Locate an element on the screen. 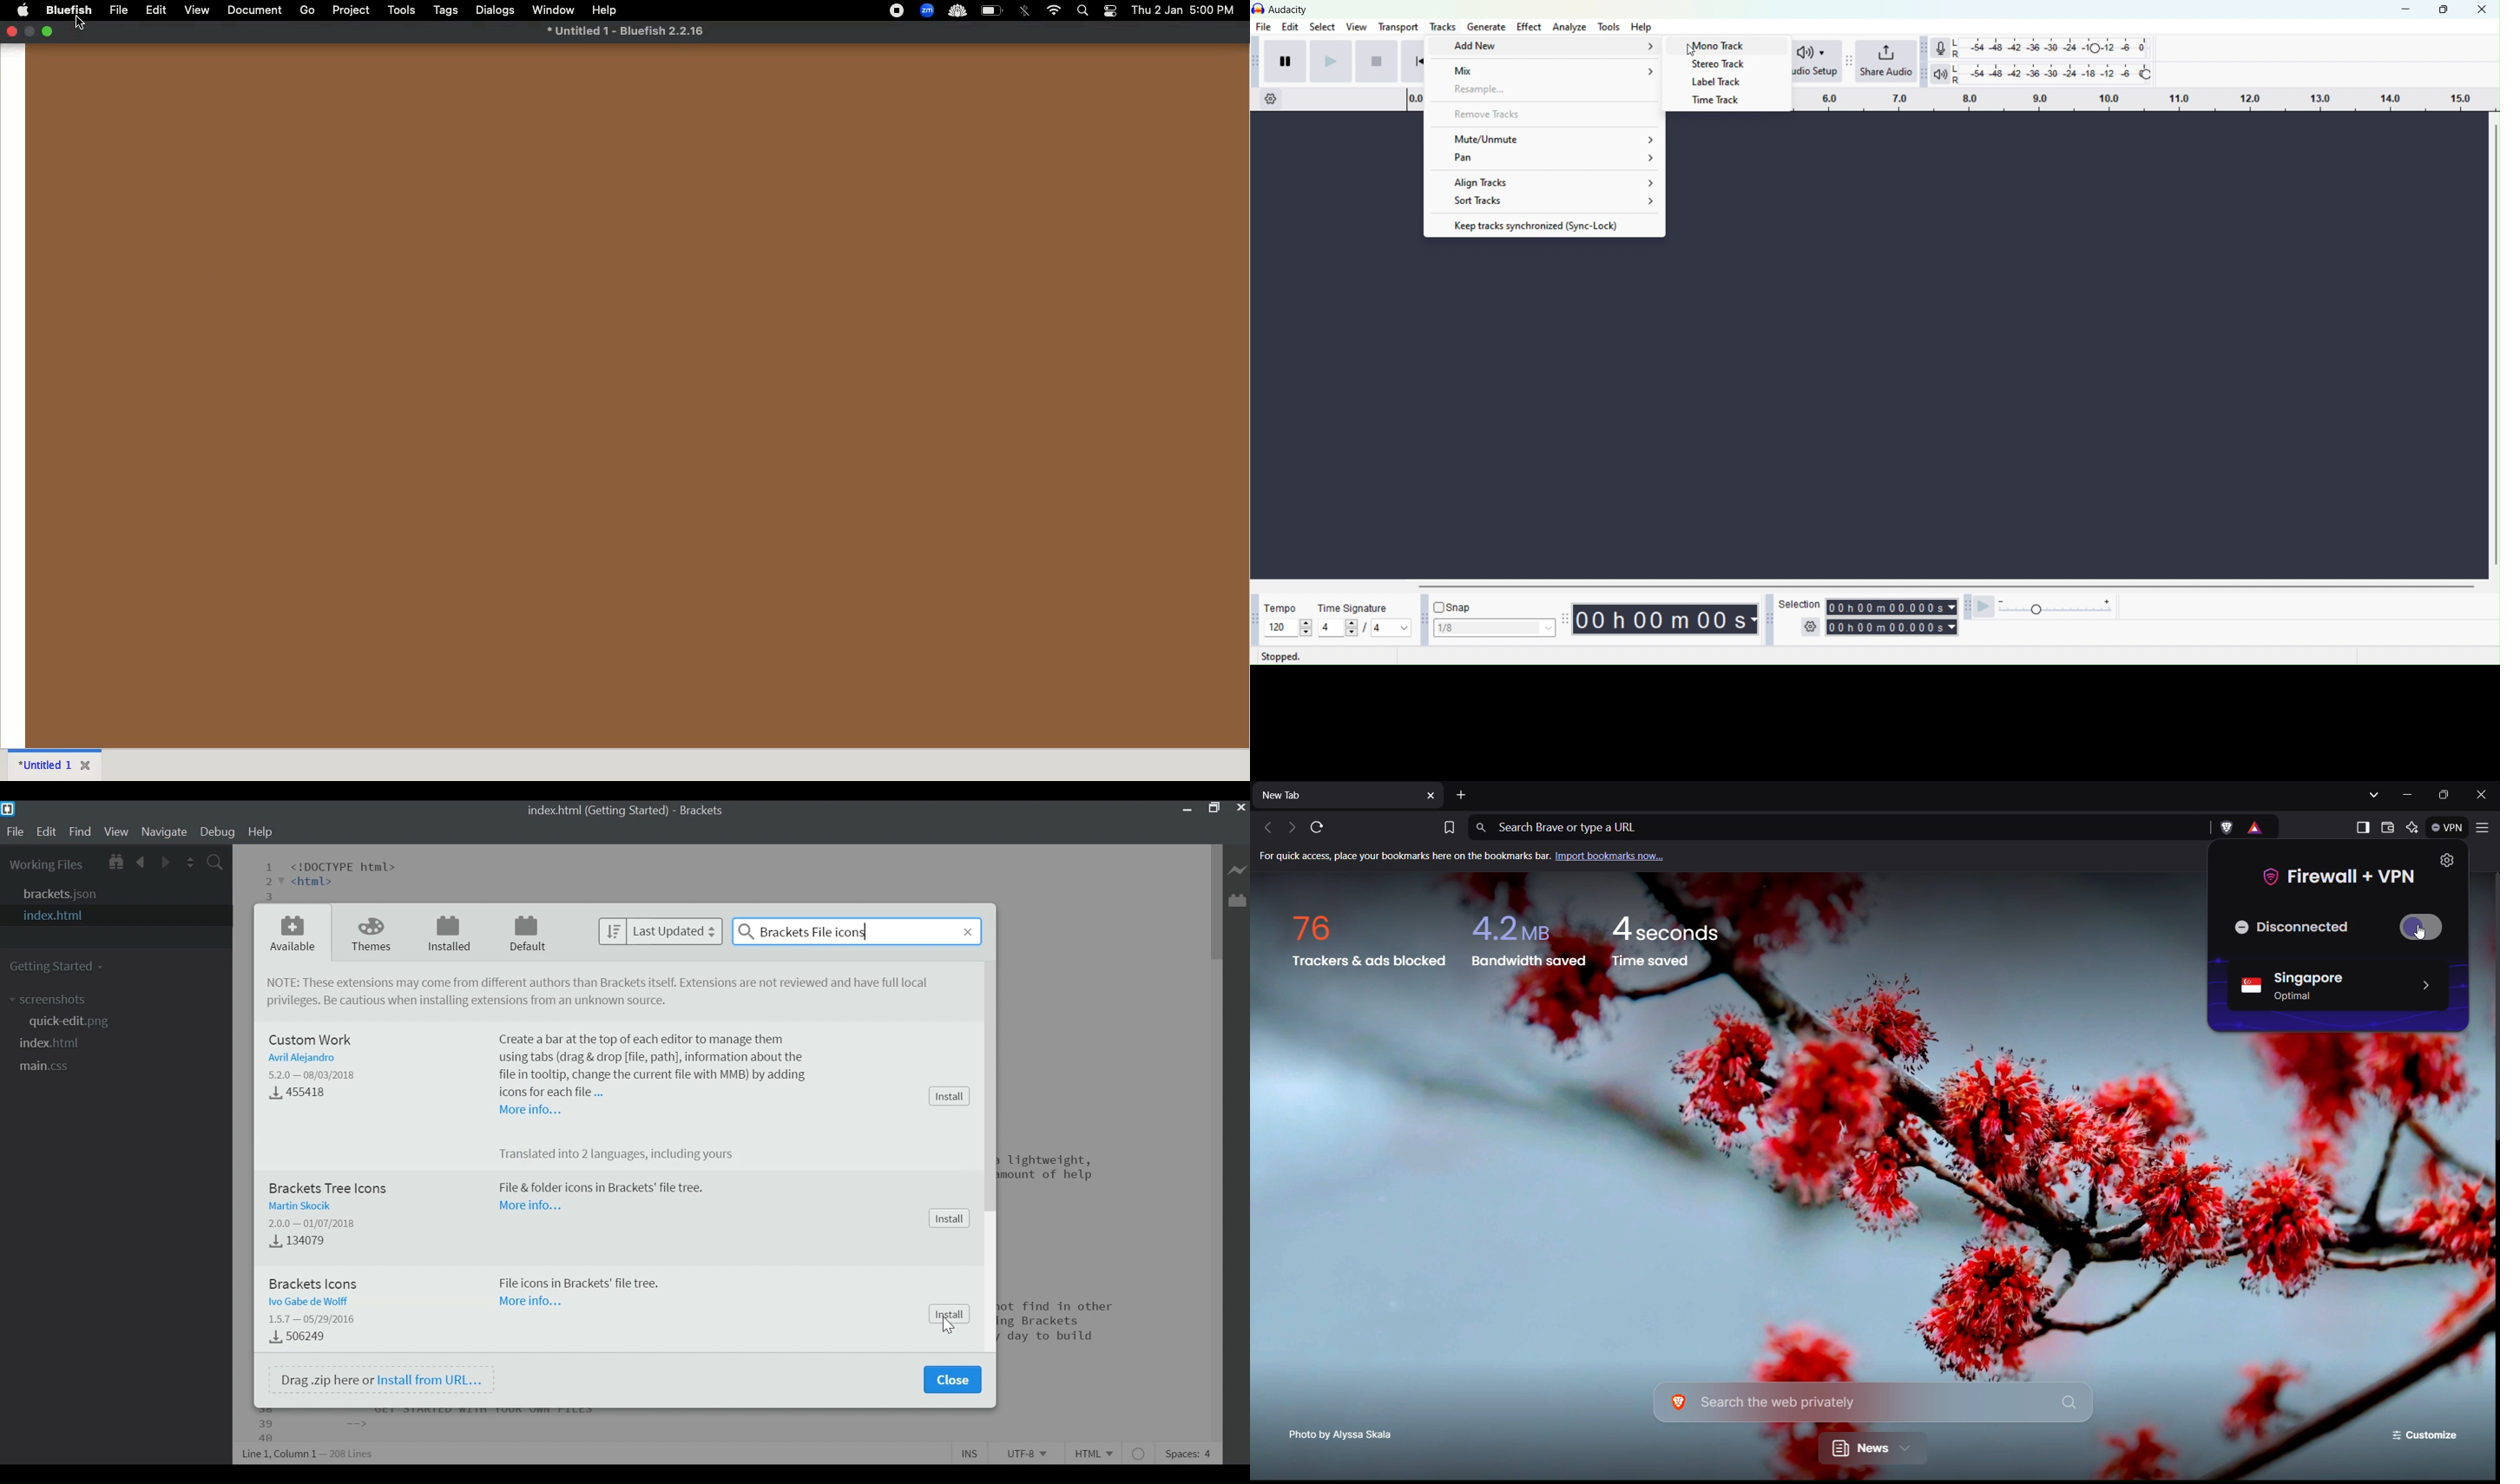 This screenshot has height=1484, width=2520. Find is located at coordinates (80, 832).